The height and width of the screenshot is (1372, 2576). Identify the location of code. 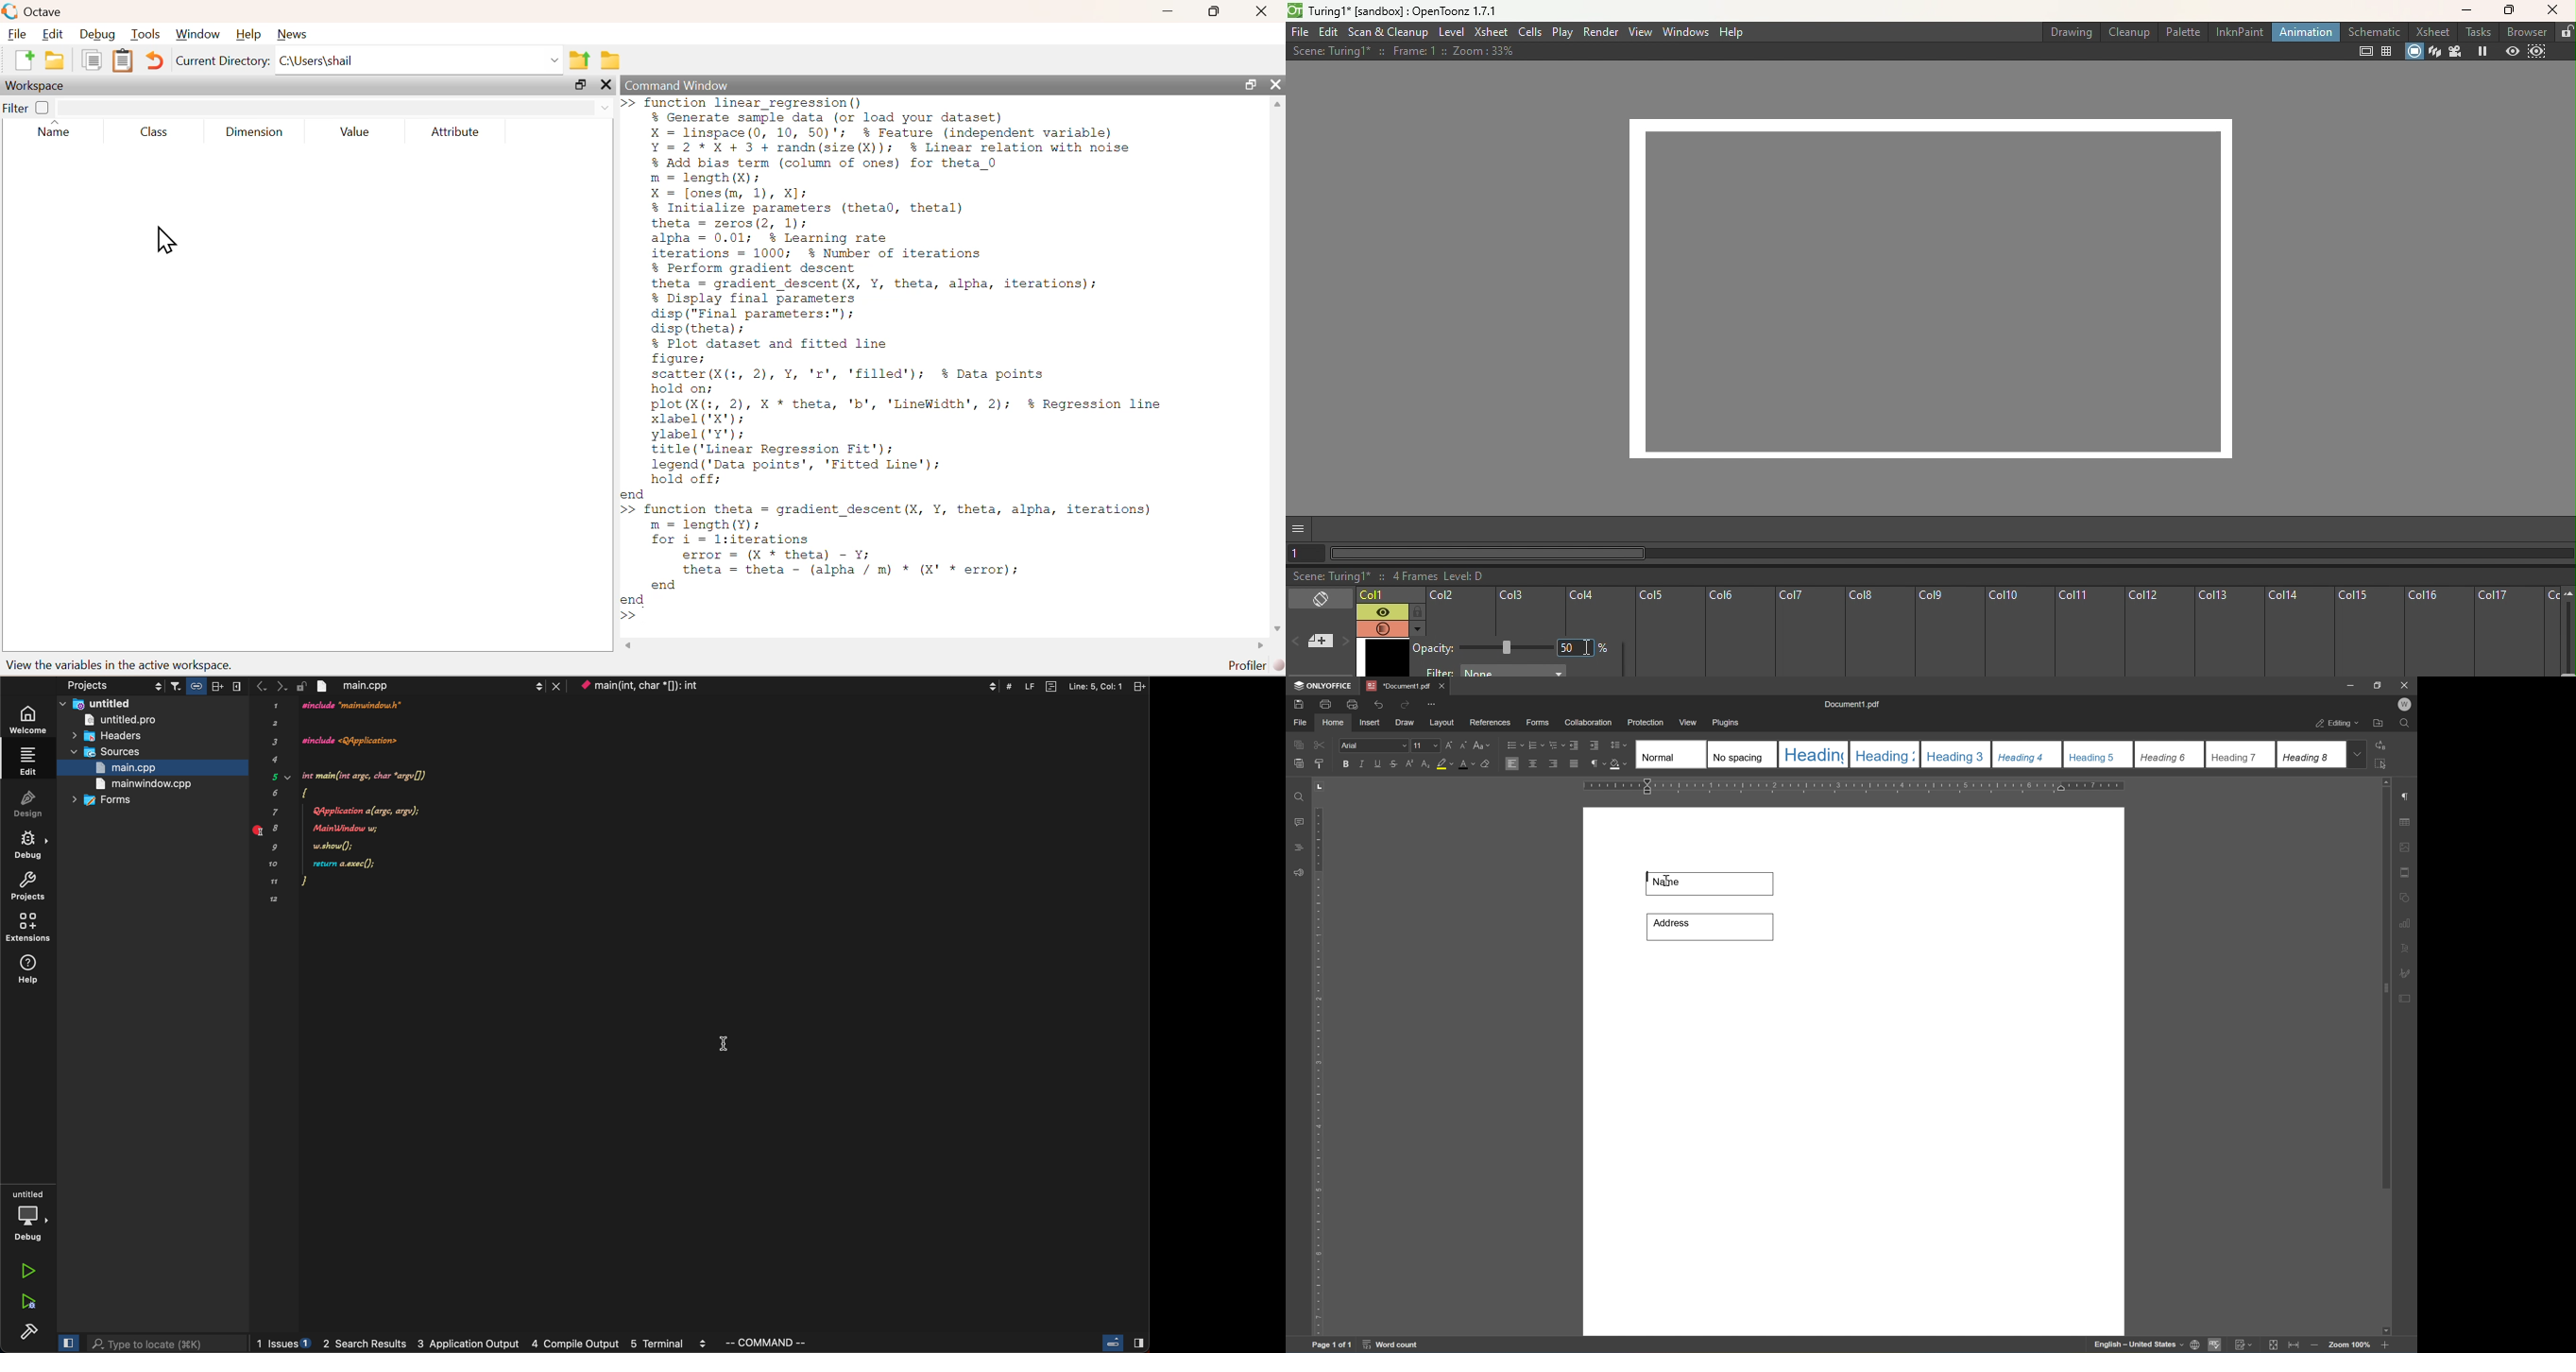
(357, 803).